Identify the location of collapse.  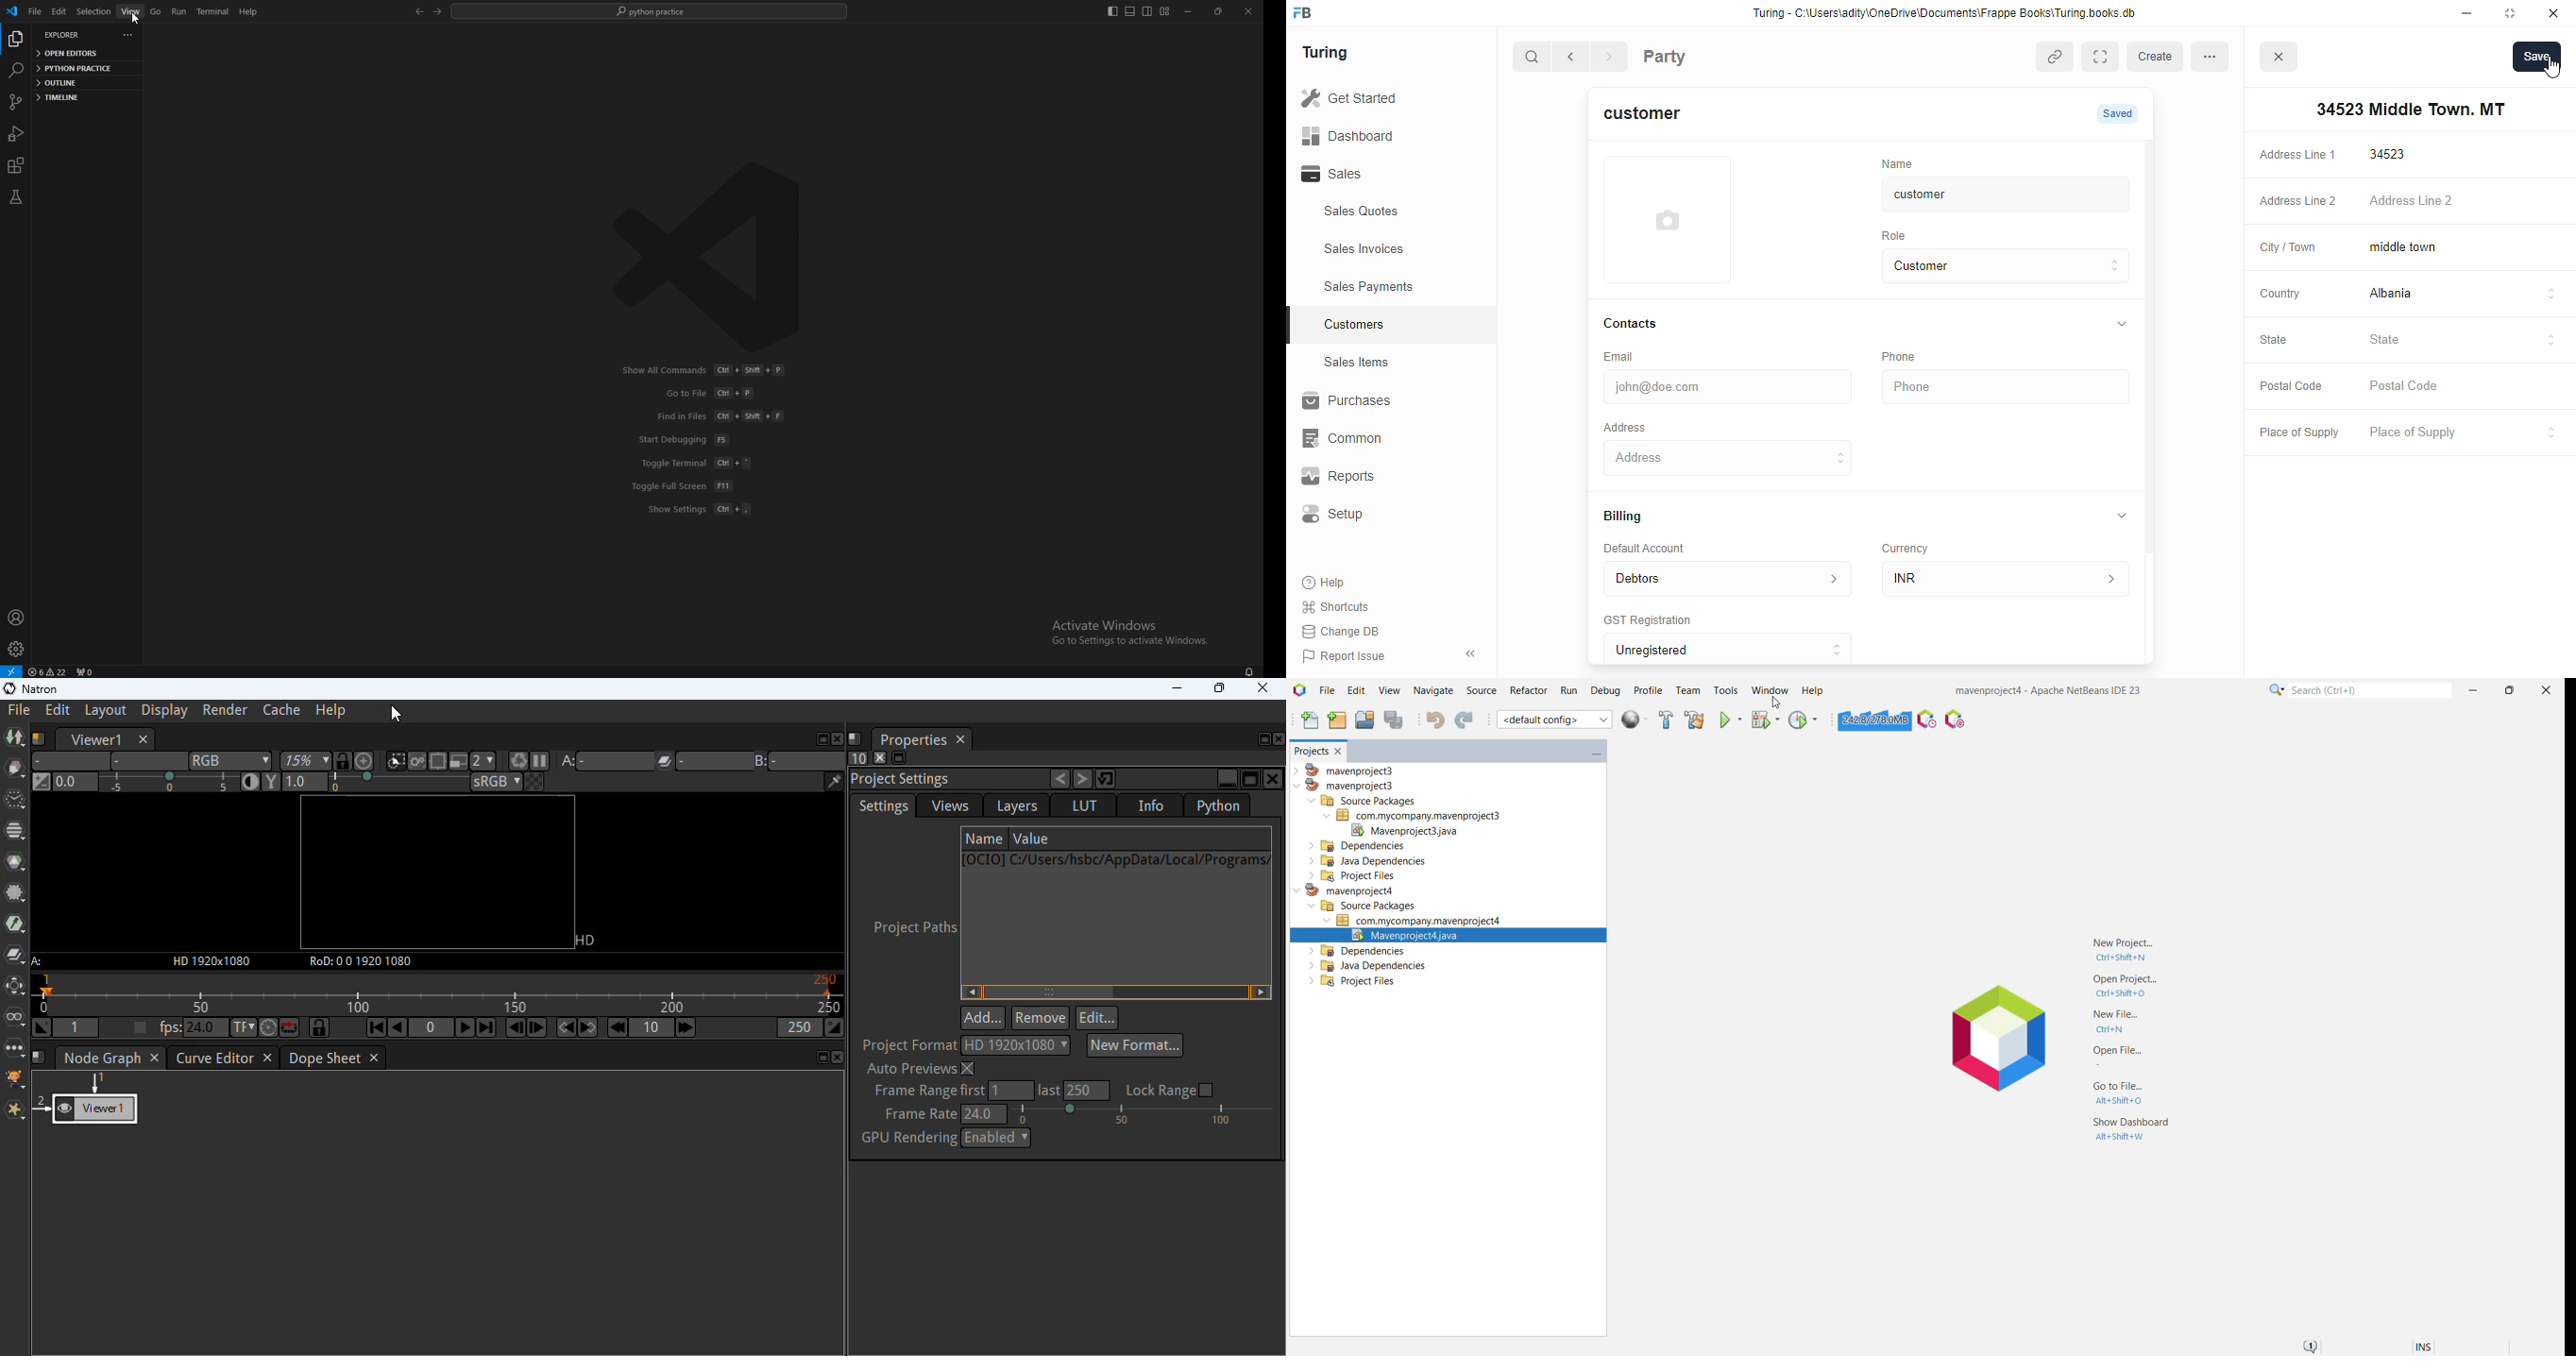
(2120, 325).